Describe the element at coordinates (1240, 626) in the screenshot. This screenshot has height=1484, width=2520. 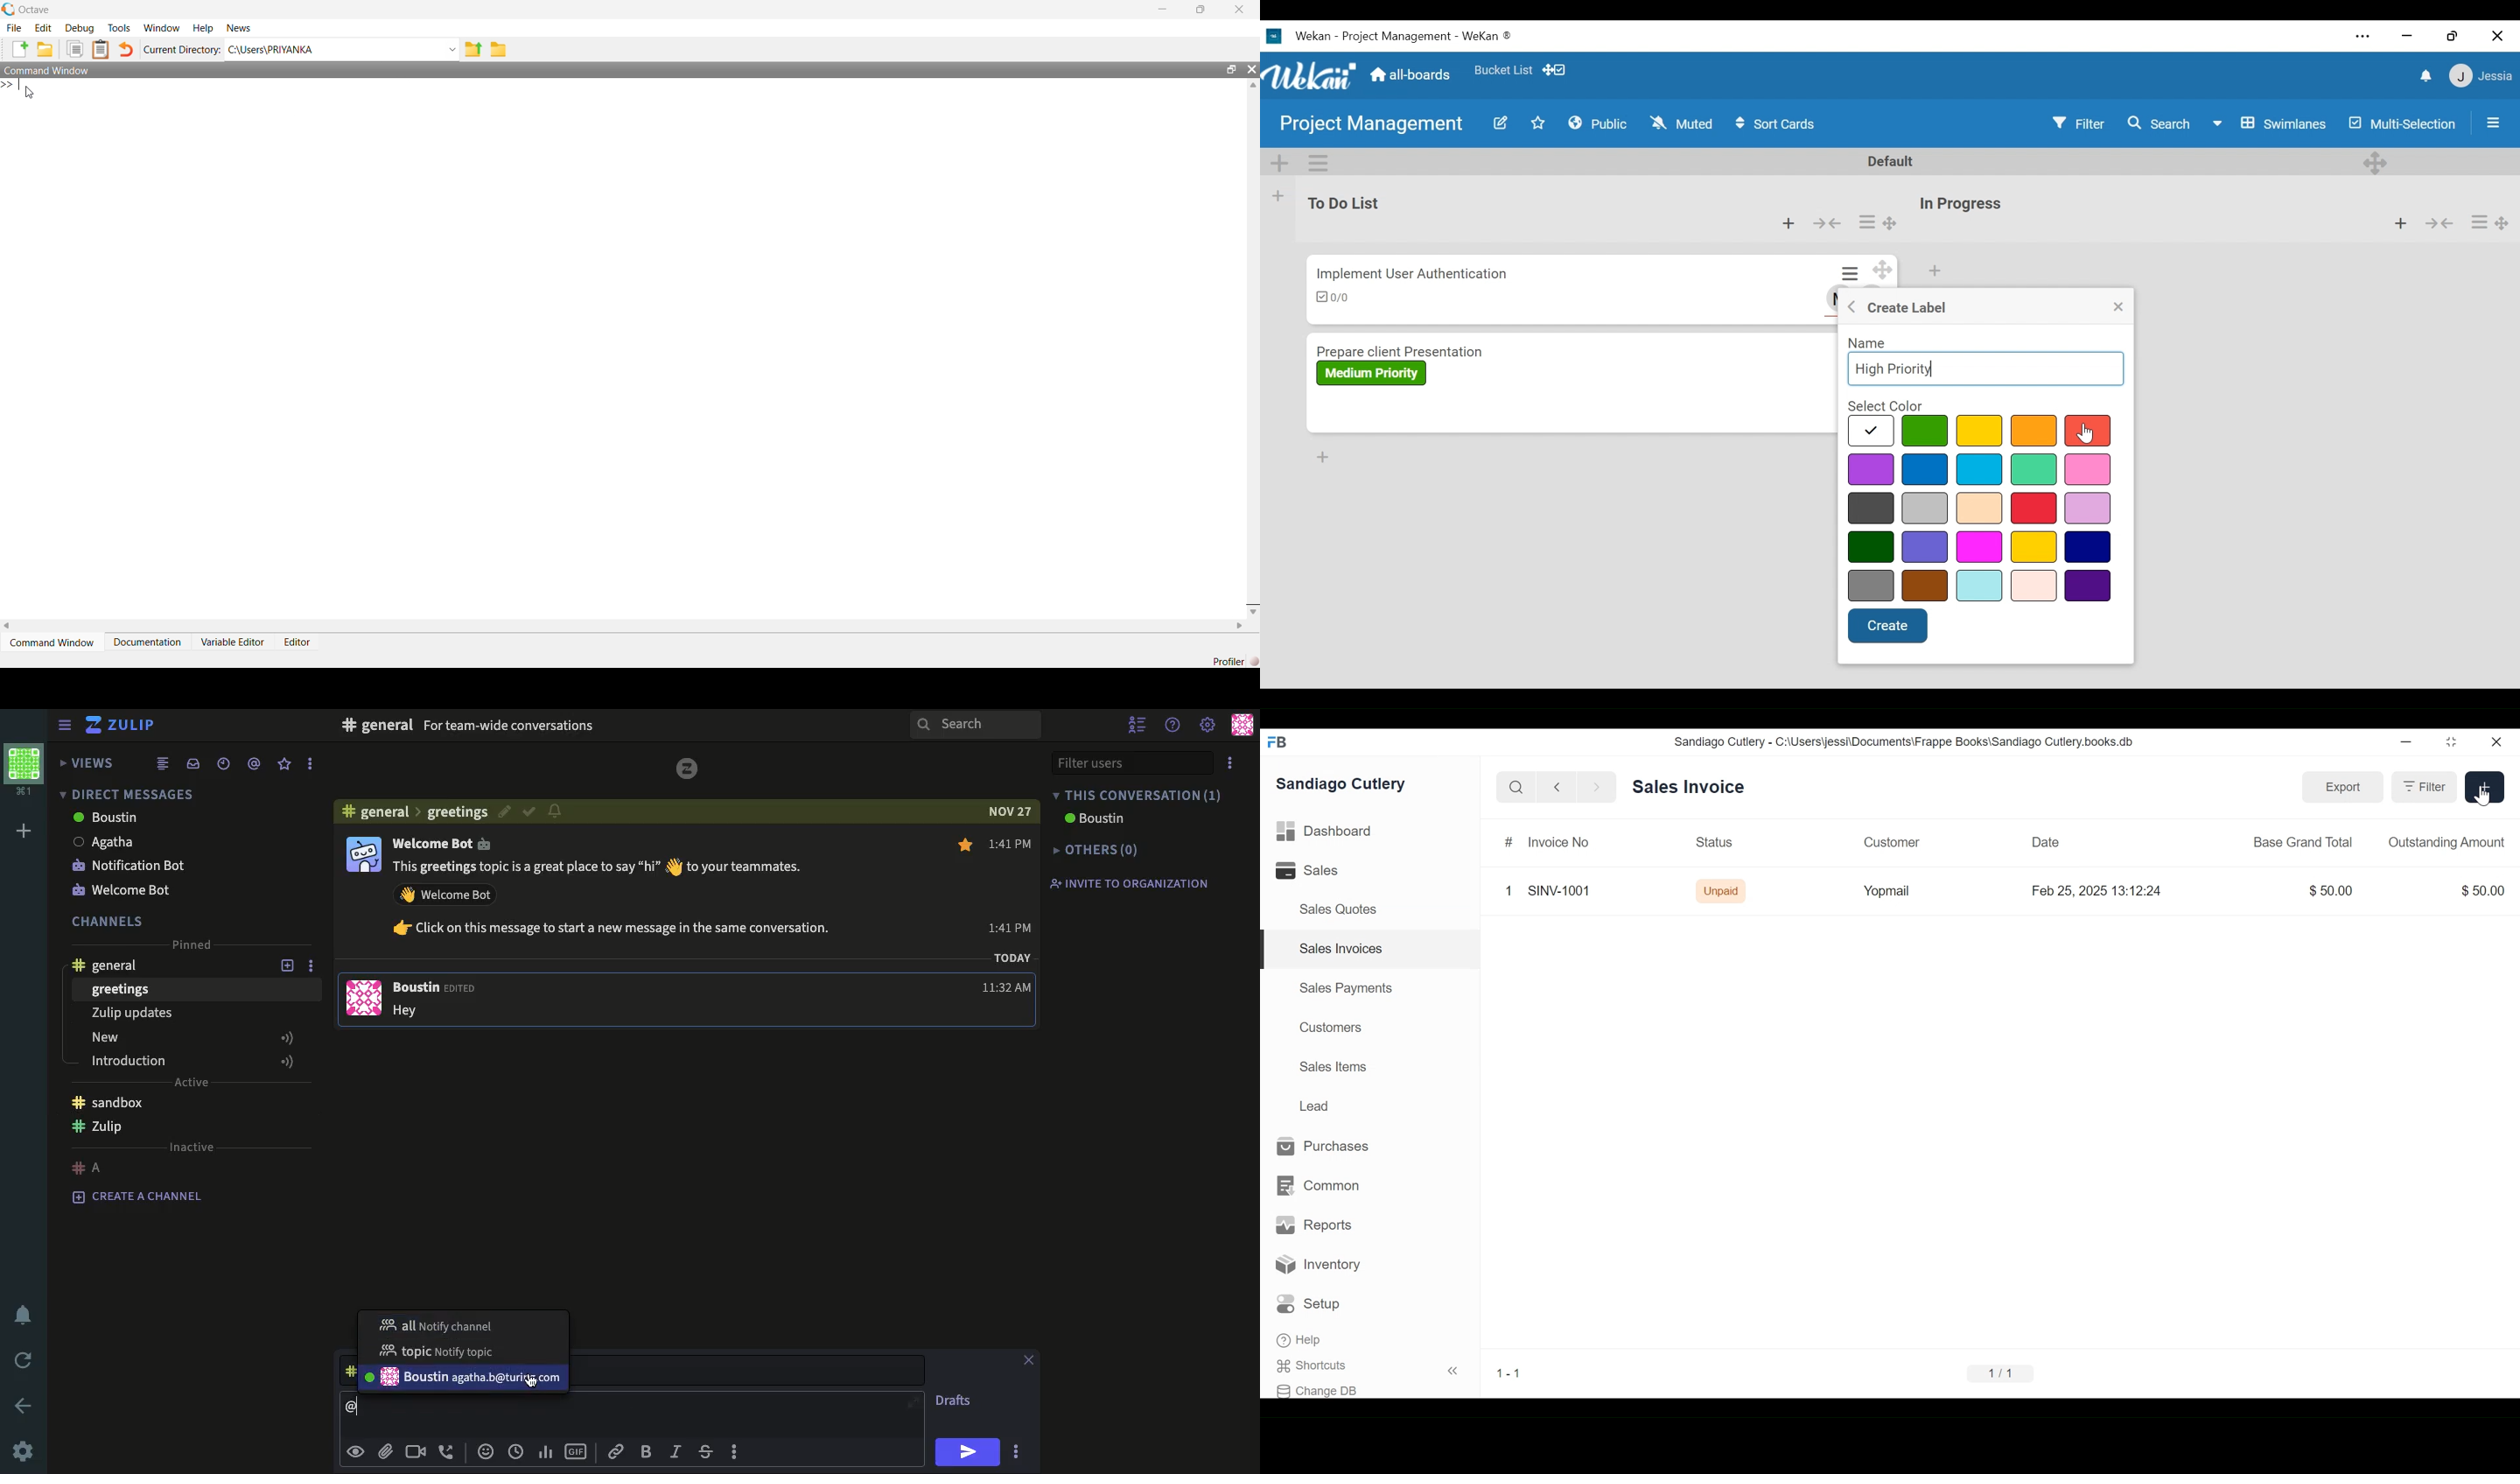
I see `scroll right` at that location.